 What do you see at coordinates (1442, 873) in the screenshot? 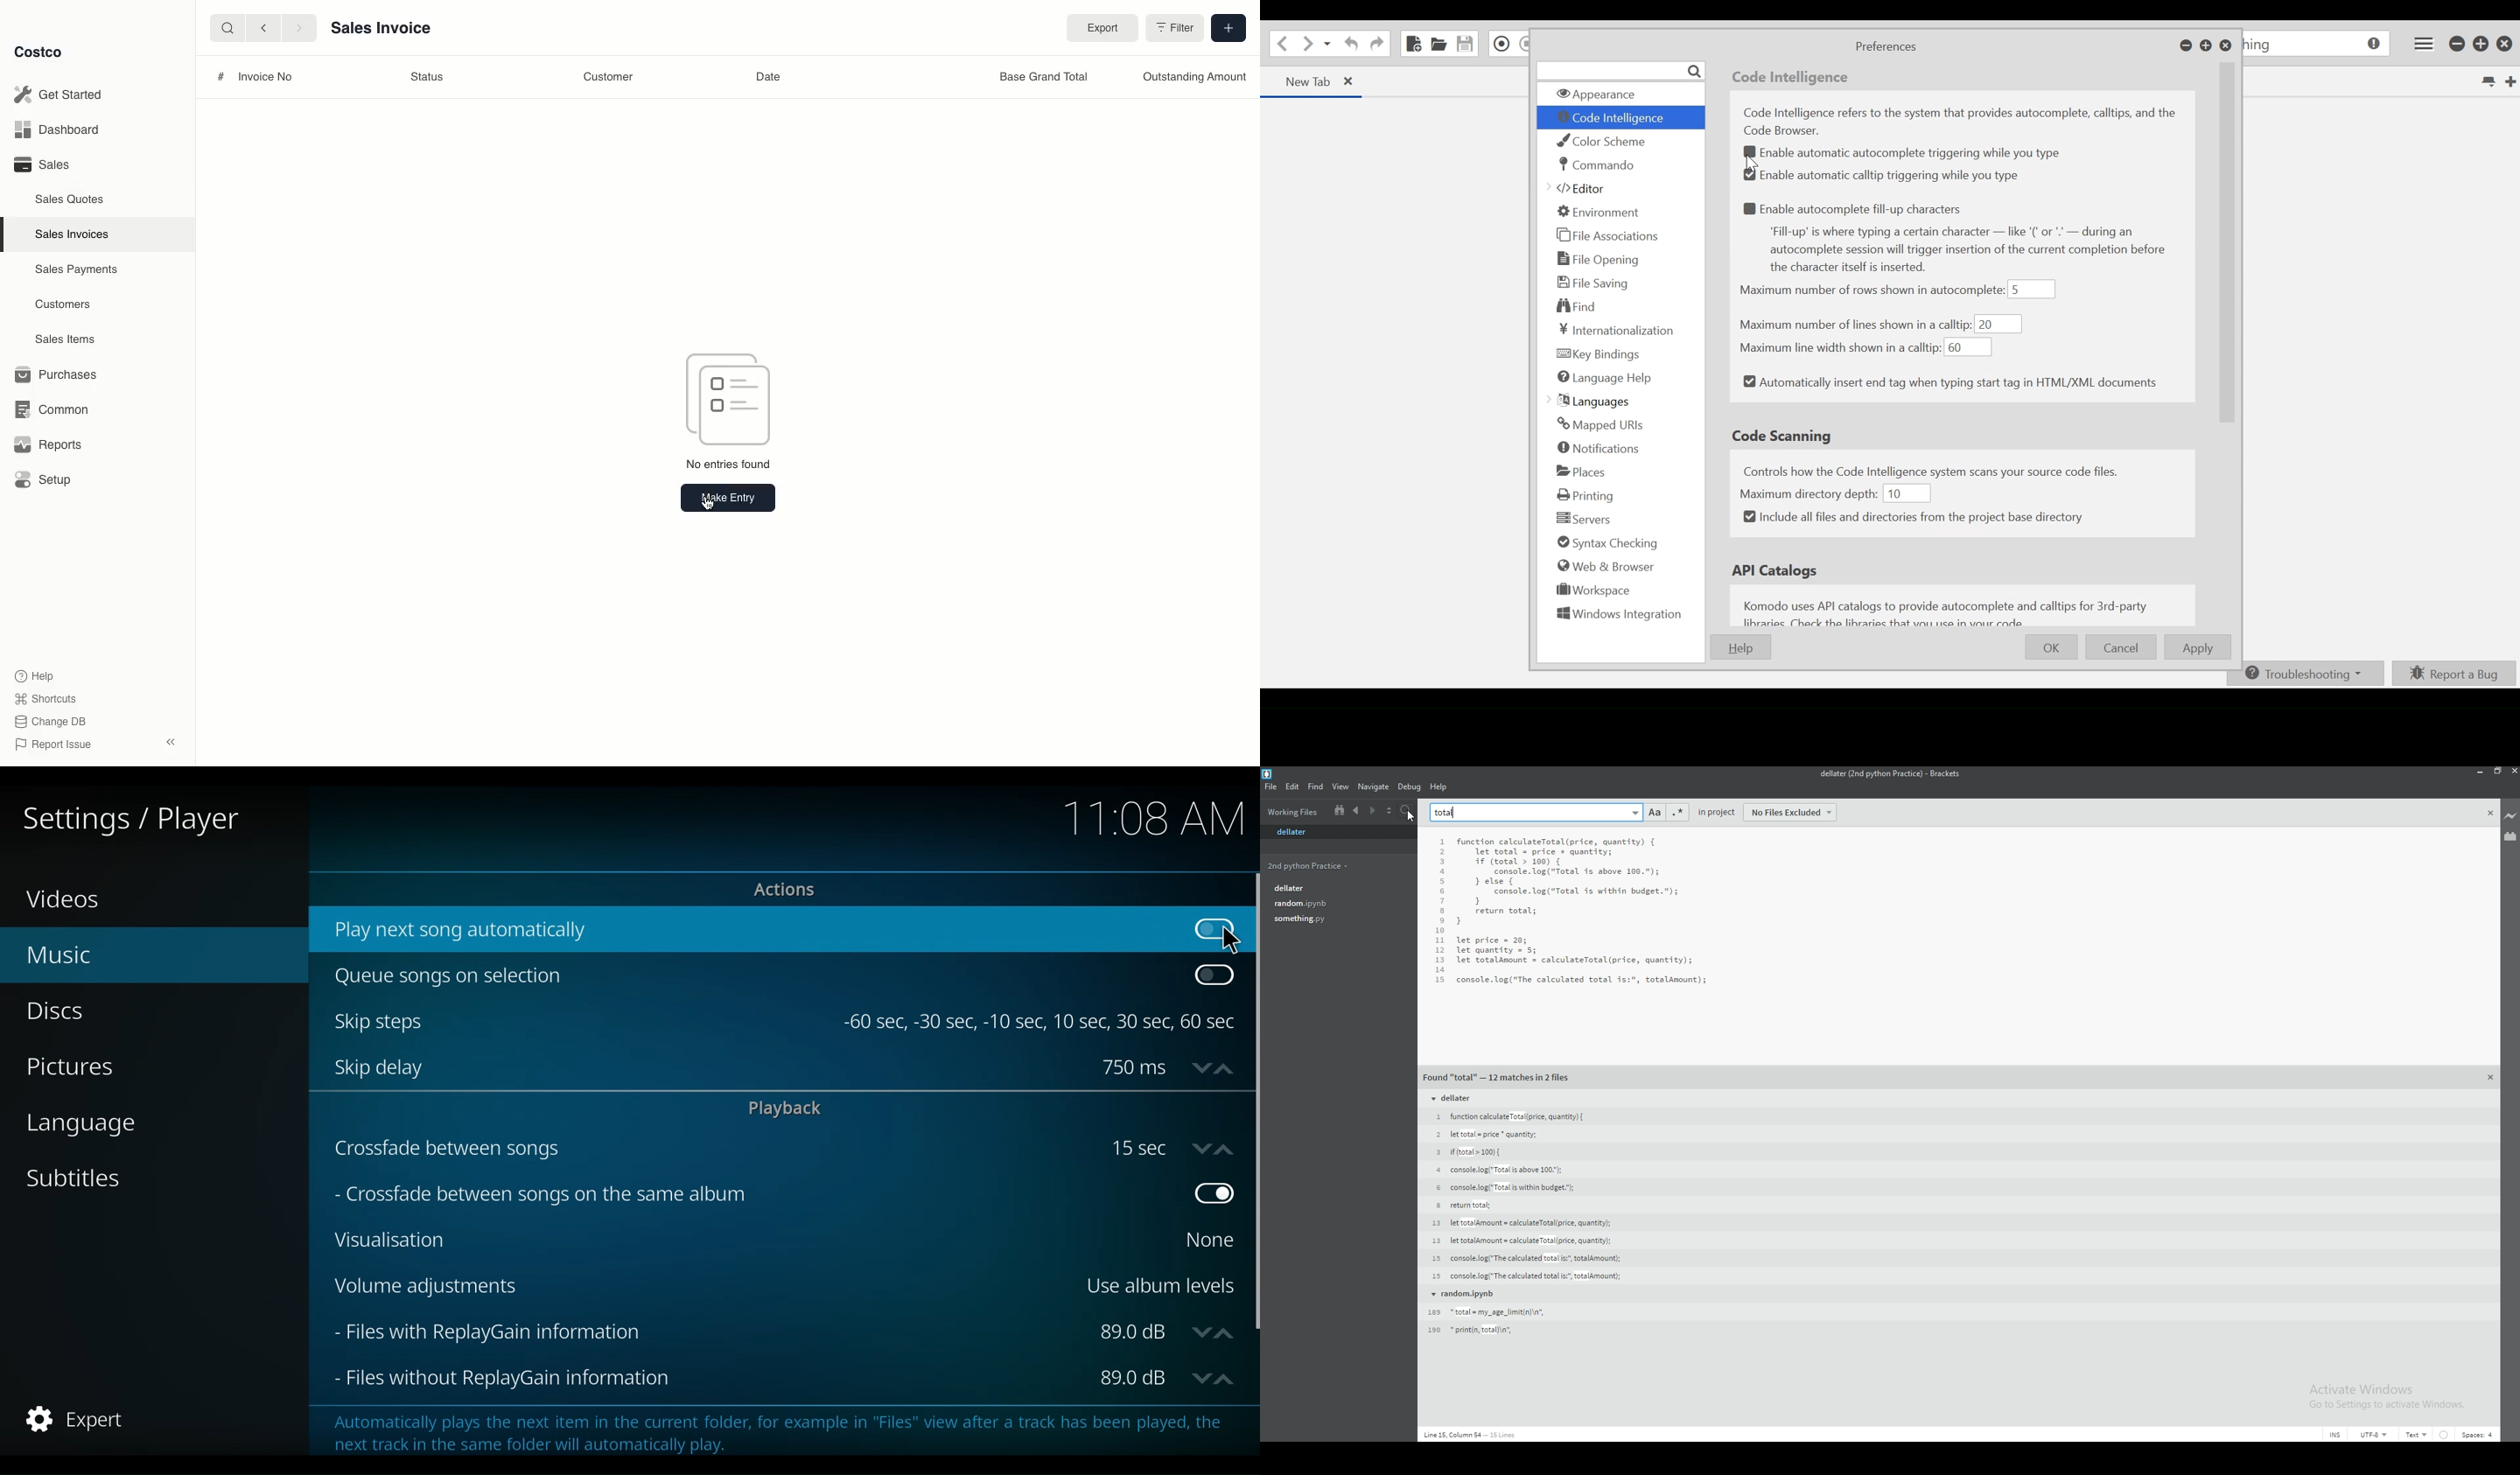
I see `4` at bounding box center [1442, 873].